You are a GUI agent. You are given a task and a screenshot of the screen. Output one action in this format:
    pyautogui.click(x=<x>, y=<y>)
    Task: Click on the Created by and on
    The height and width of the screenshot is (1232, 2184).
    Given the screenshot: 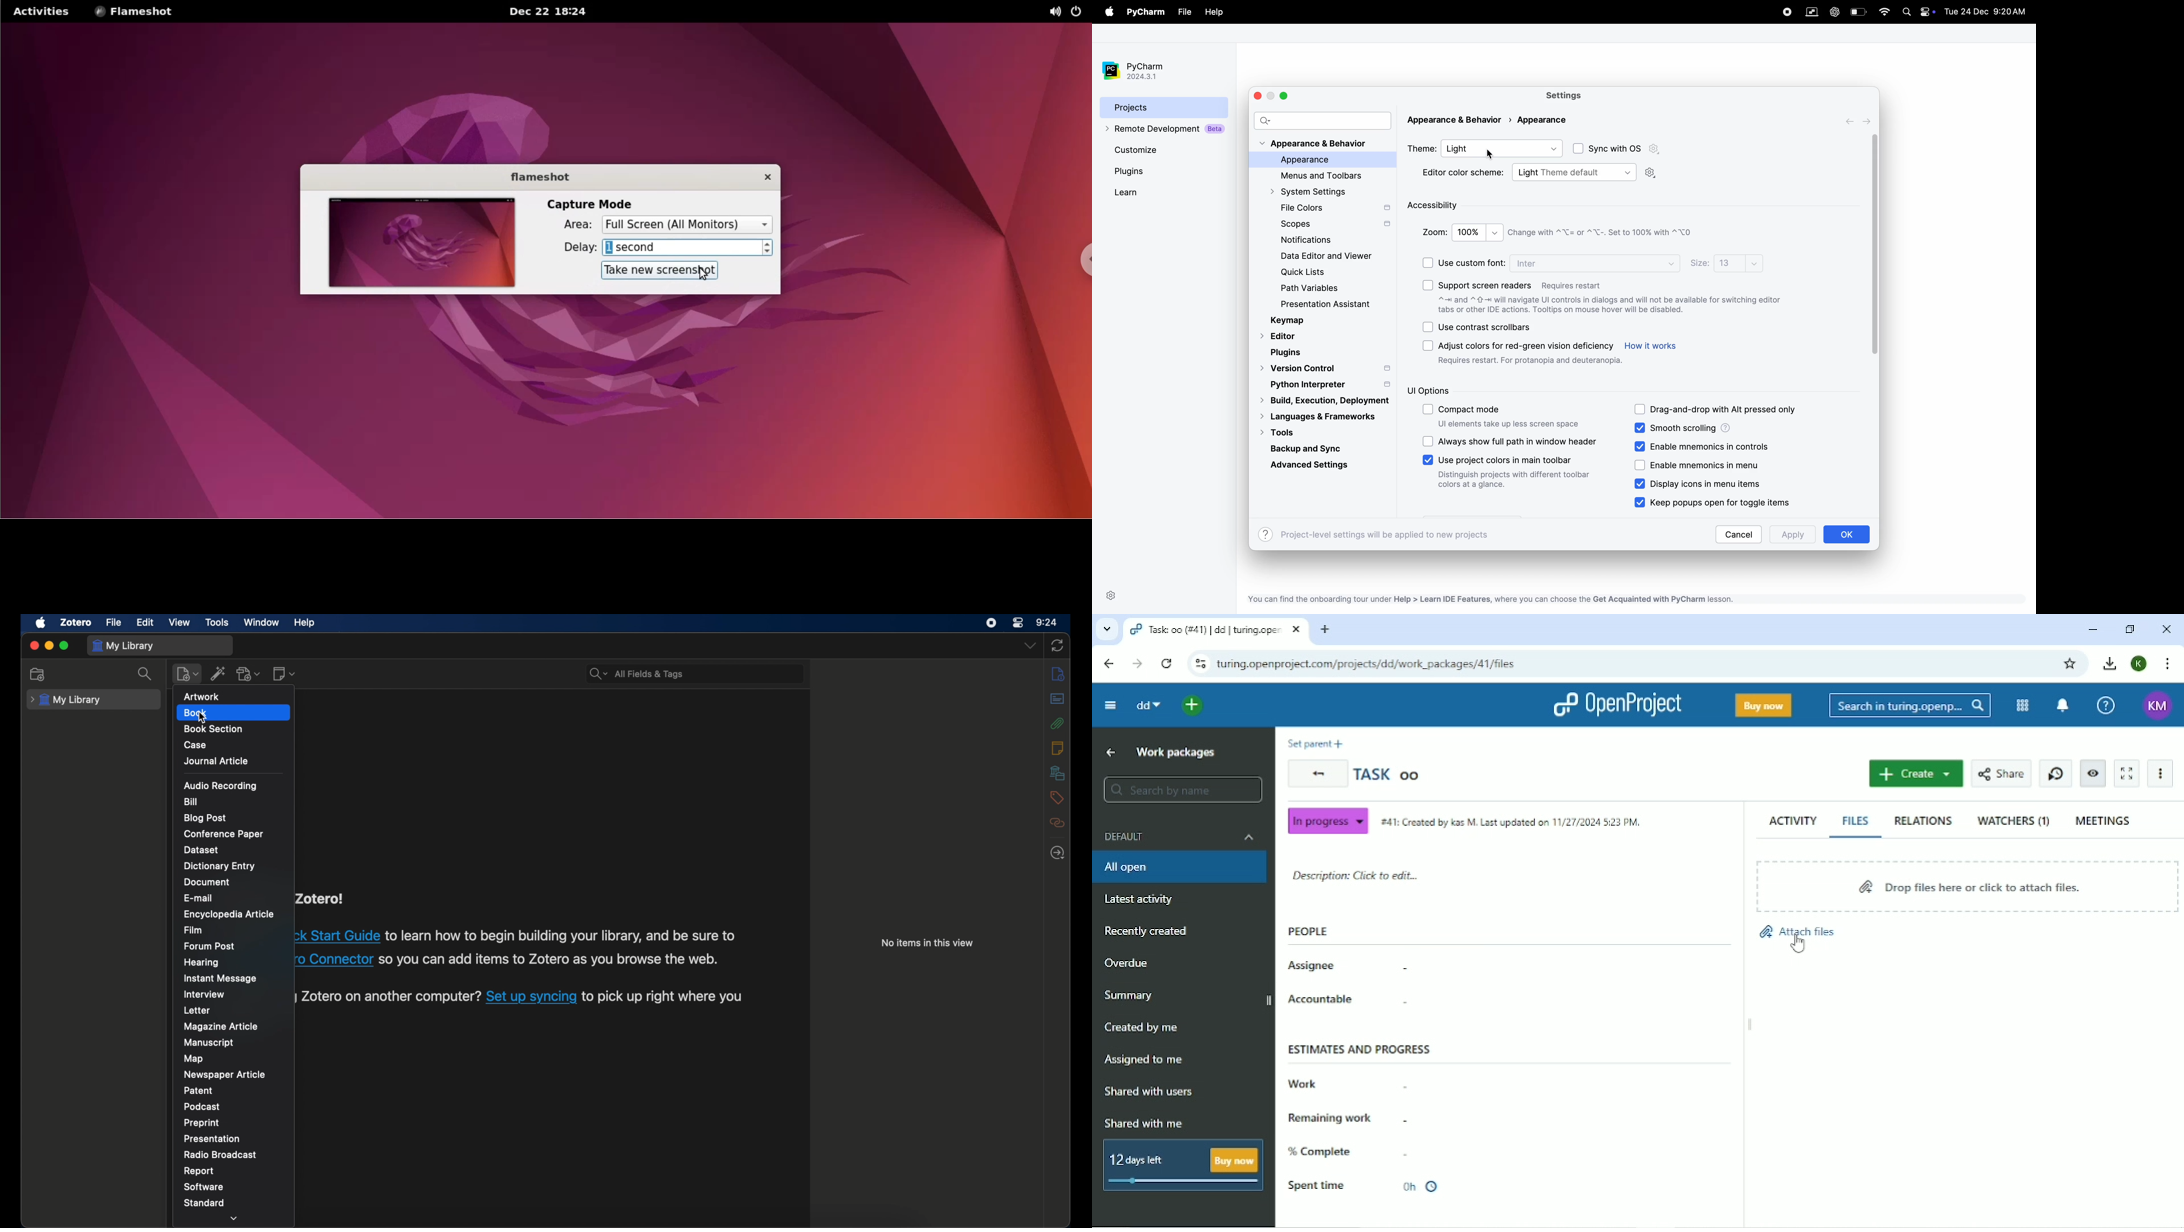 What is the action you would take?
    pyautogui.click(x=1512, y=822)
    